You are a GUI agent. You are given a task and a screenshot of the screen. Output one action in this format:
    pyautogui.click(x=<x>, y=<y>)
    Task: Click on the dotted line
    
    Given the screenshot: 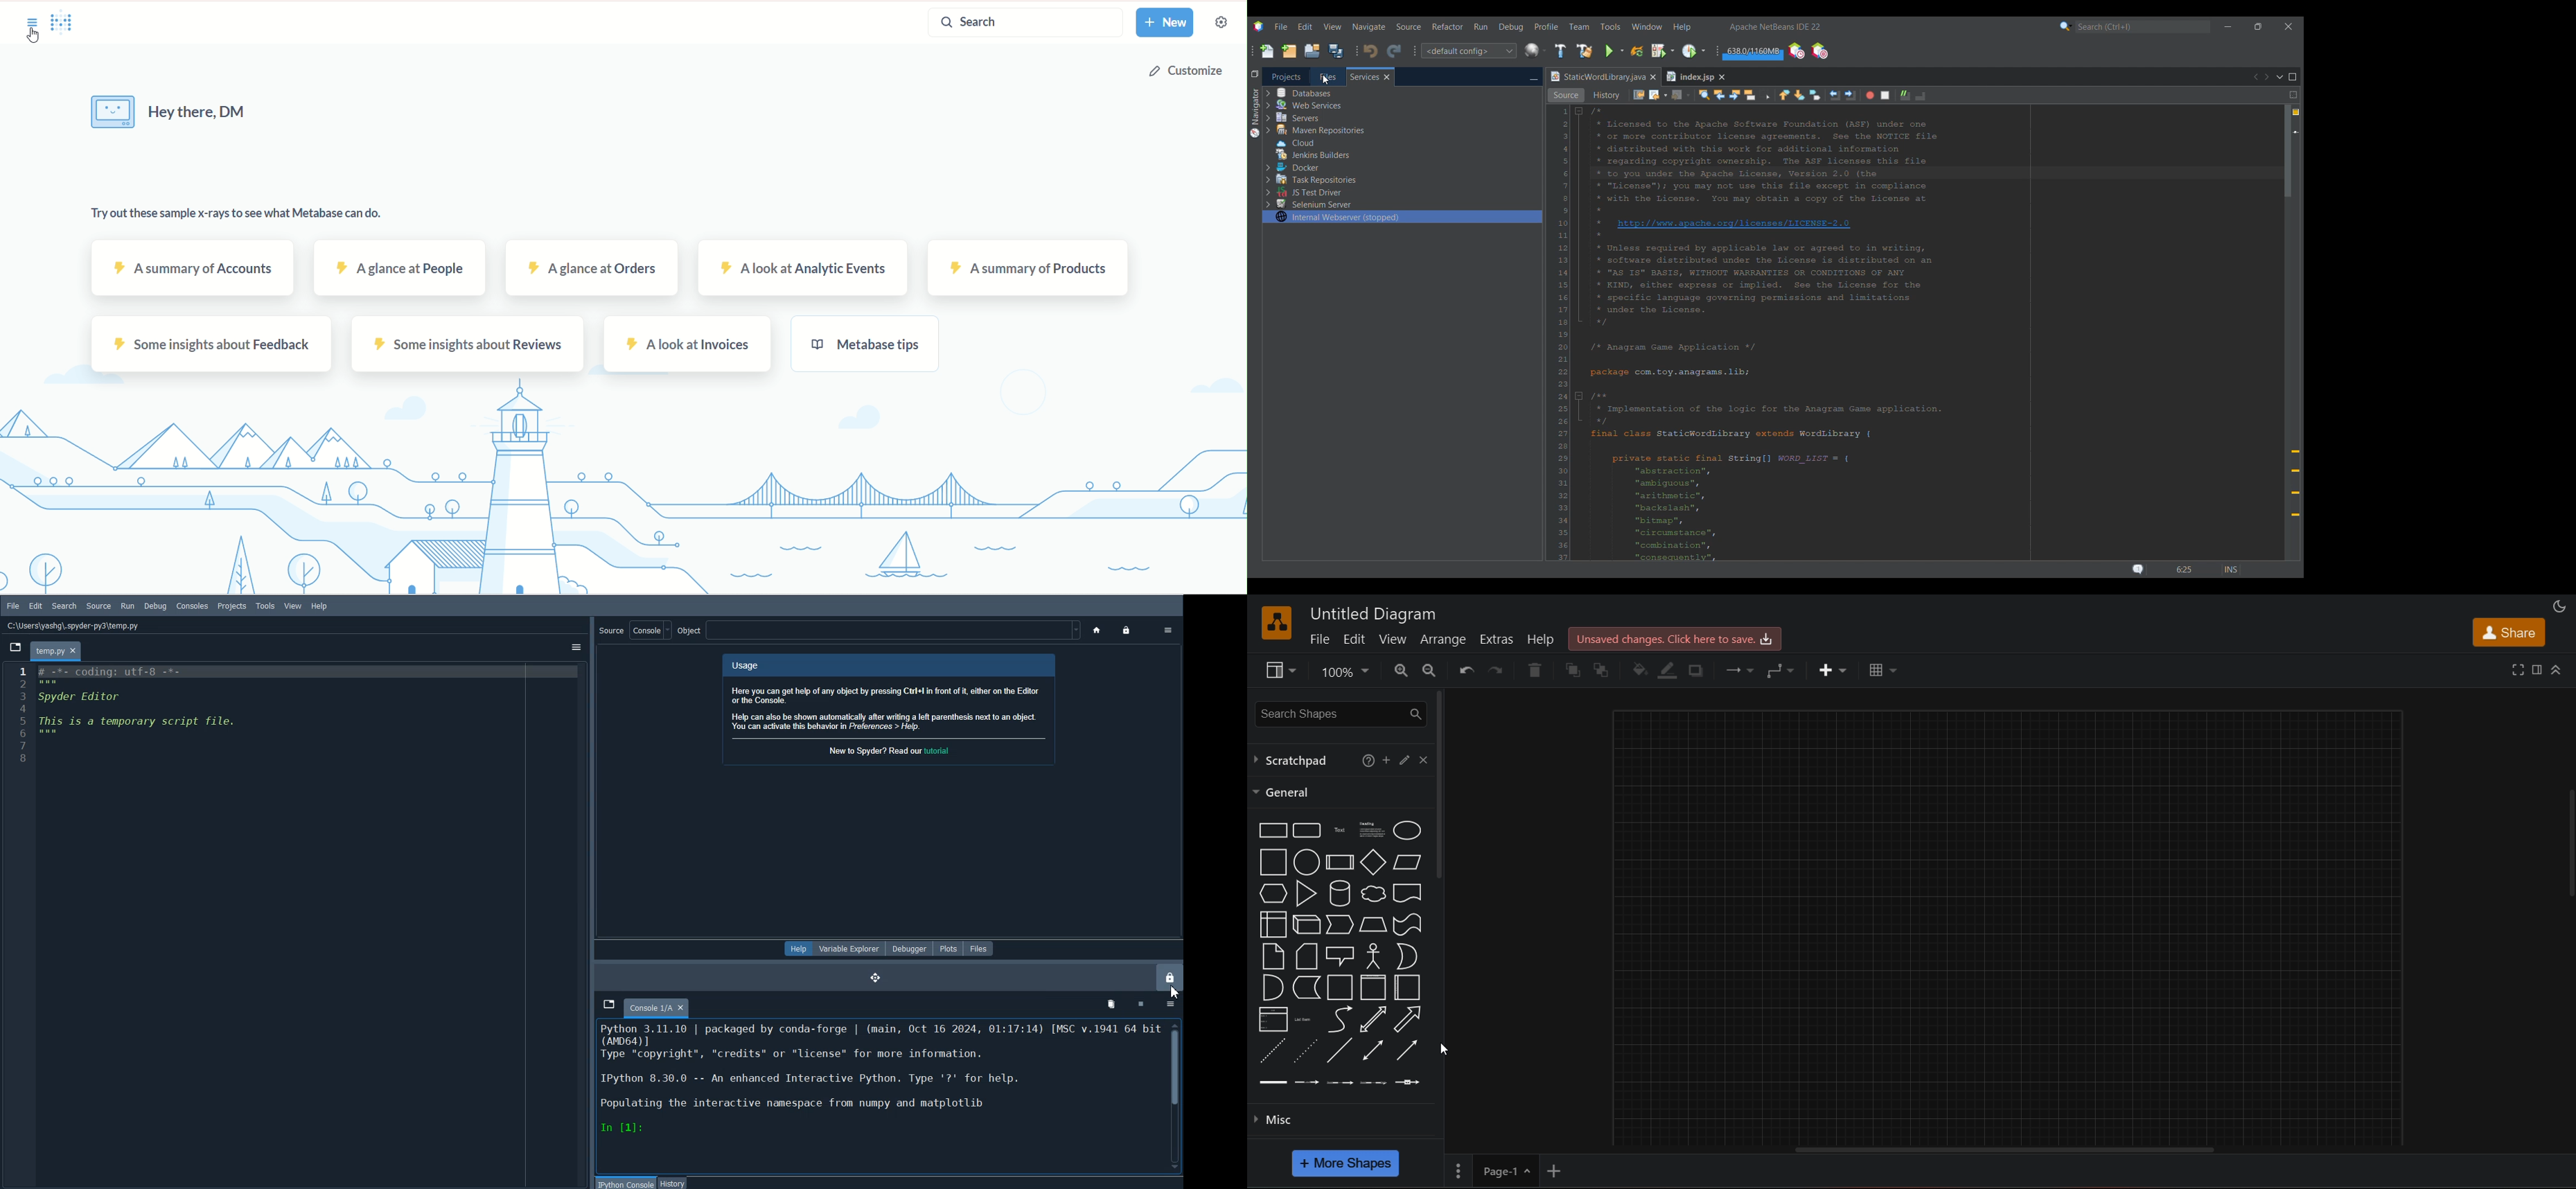 What is the action you would take?
    pyautogui.click(x=1307, y=1051)
    